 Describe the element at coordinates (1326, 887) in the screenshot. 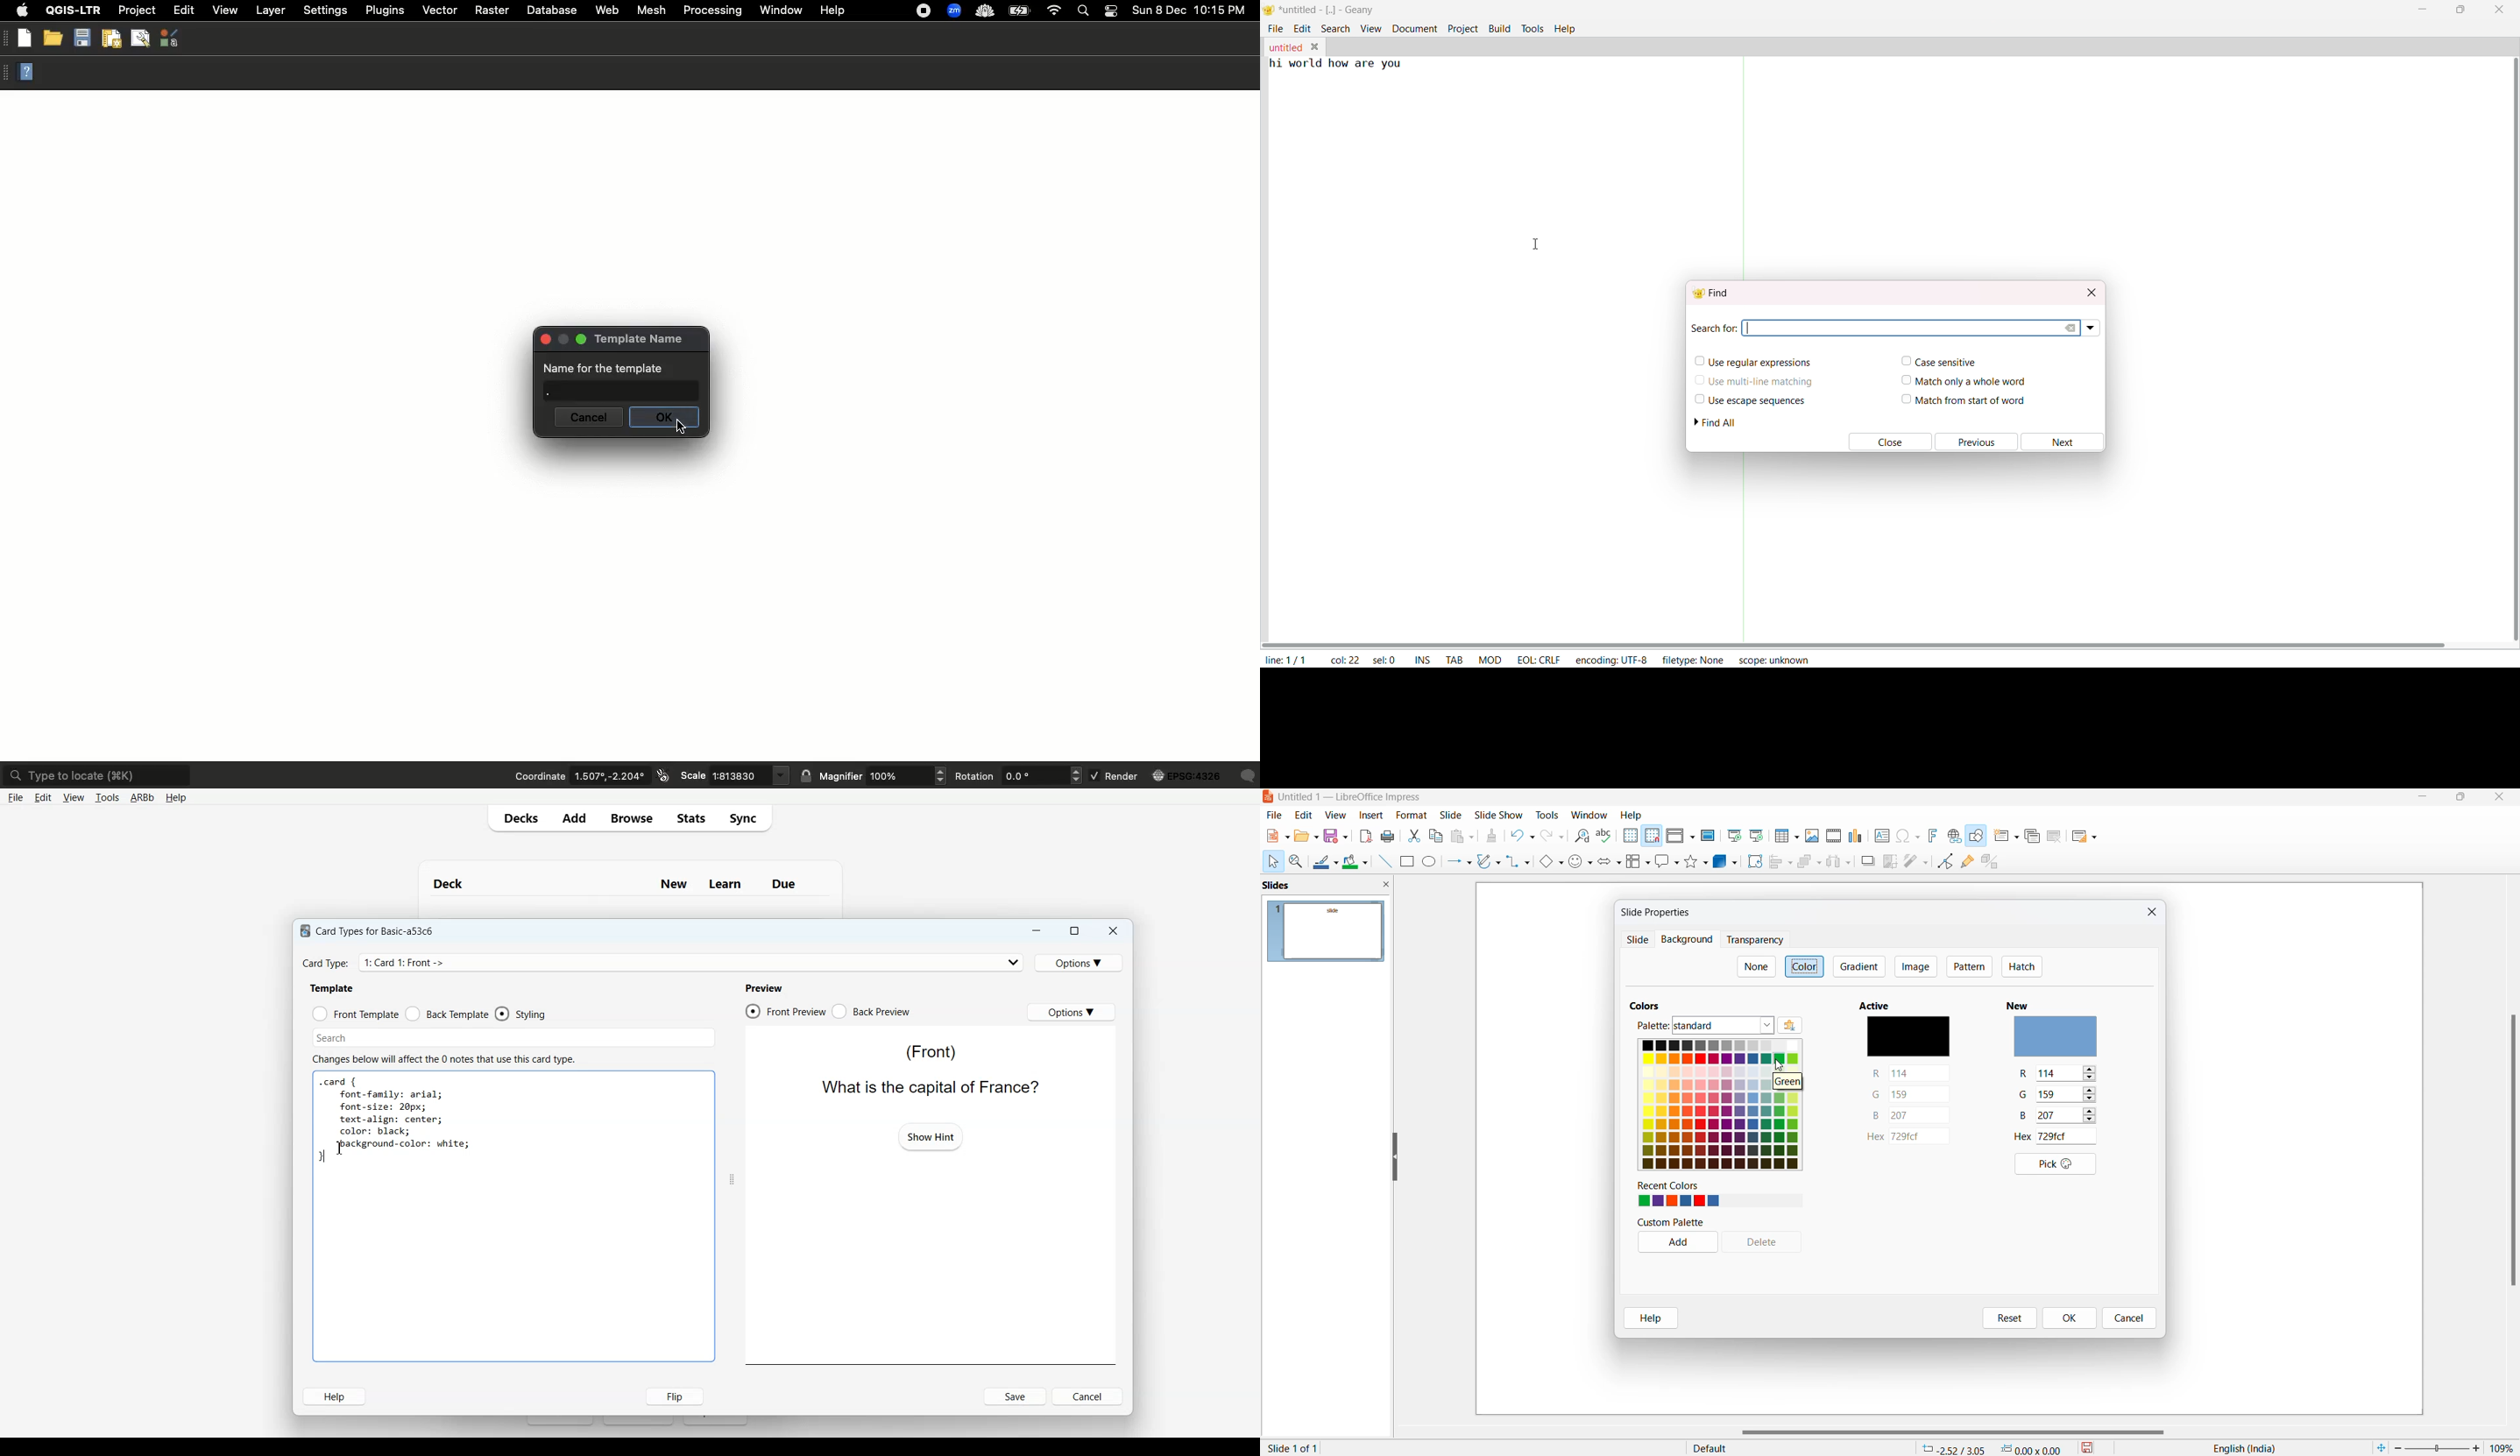

I see `slide pane` at that location.